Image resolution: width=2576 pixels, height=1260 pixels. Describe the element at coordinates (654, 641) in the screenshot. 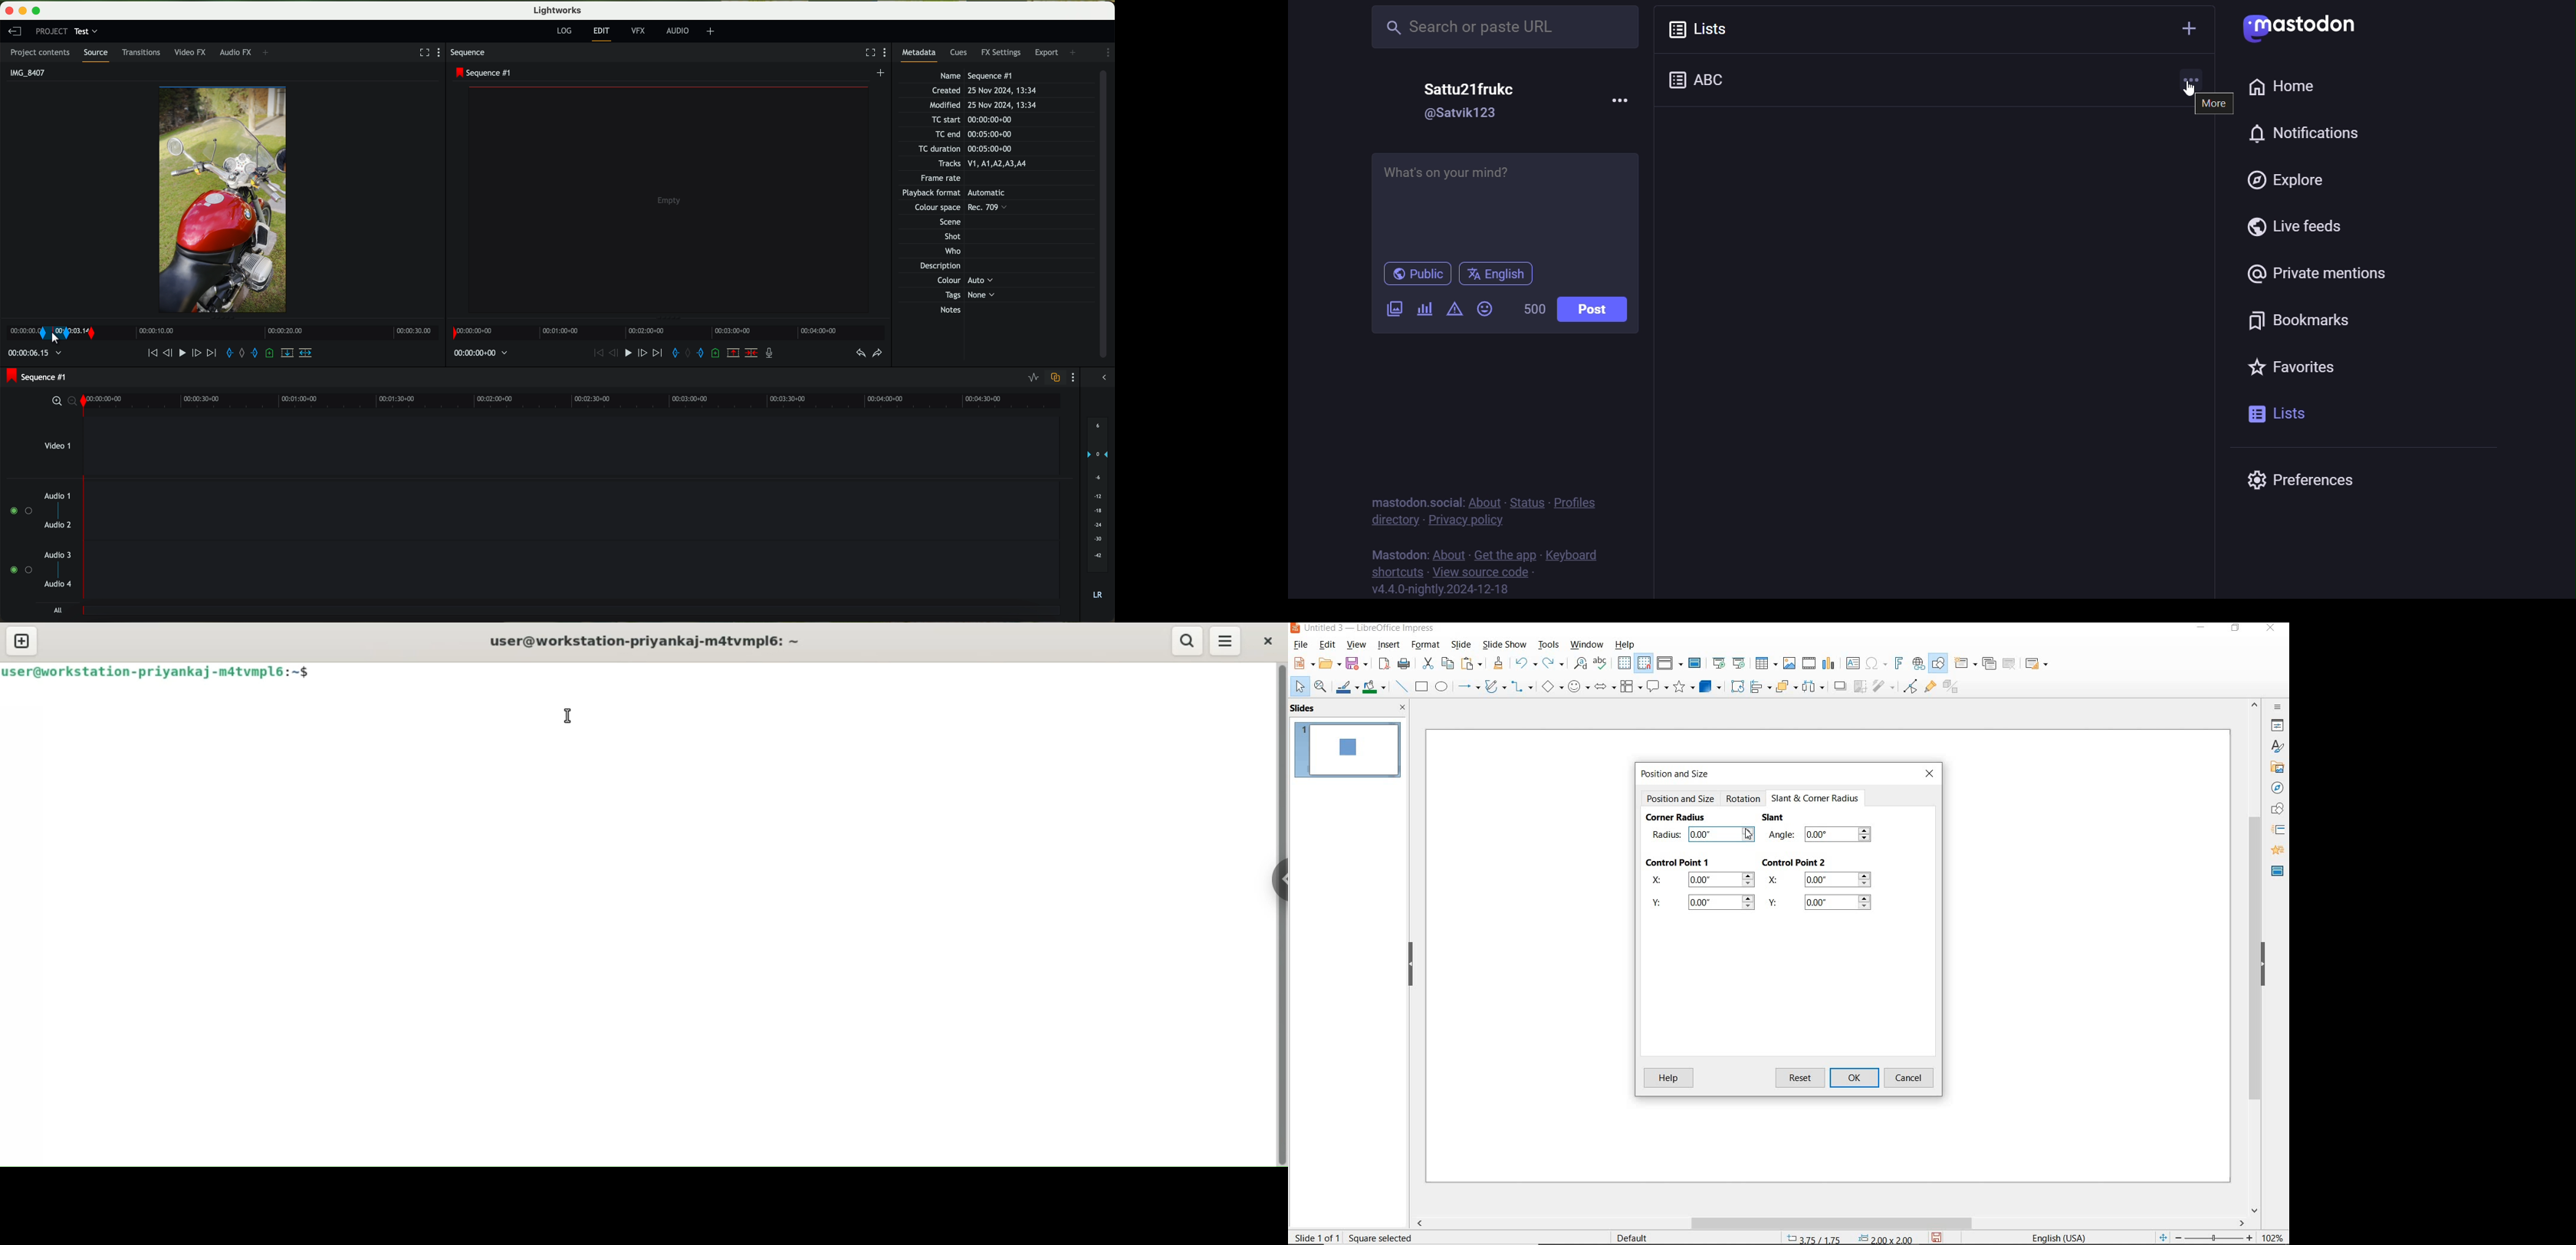

I see `user@workstation-priyankaj-m4tvmplé:~` at that location.